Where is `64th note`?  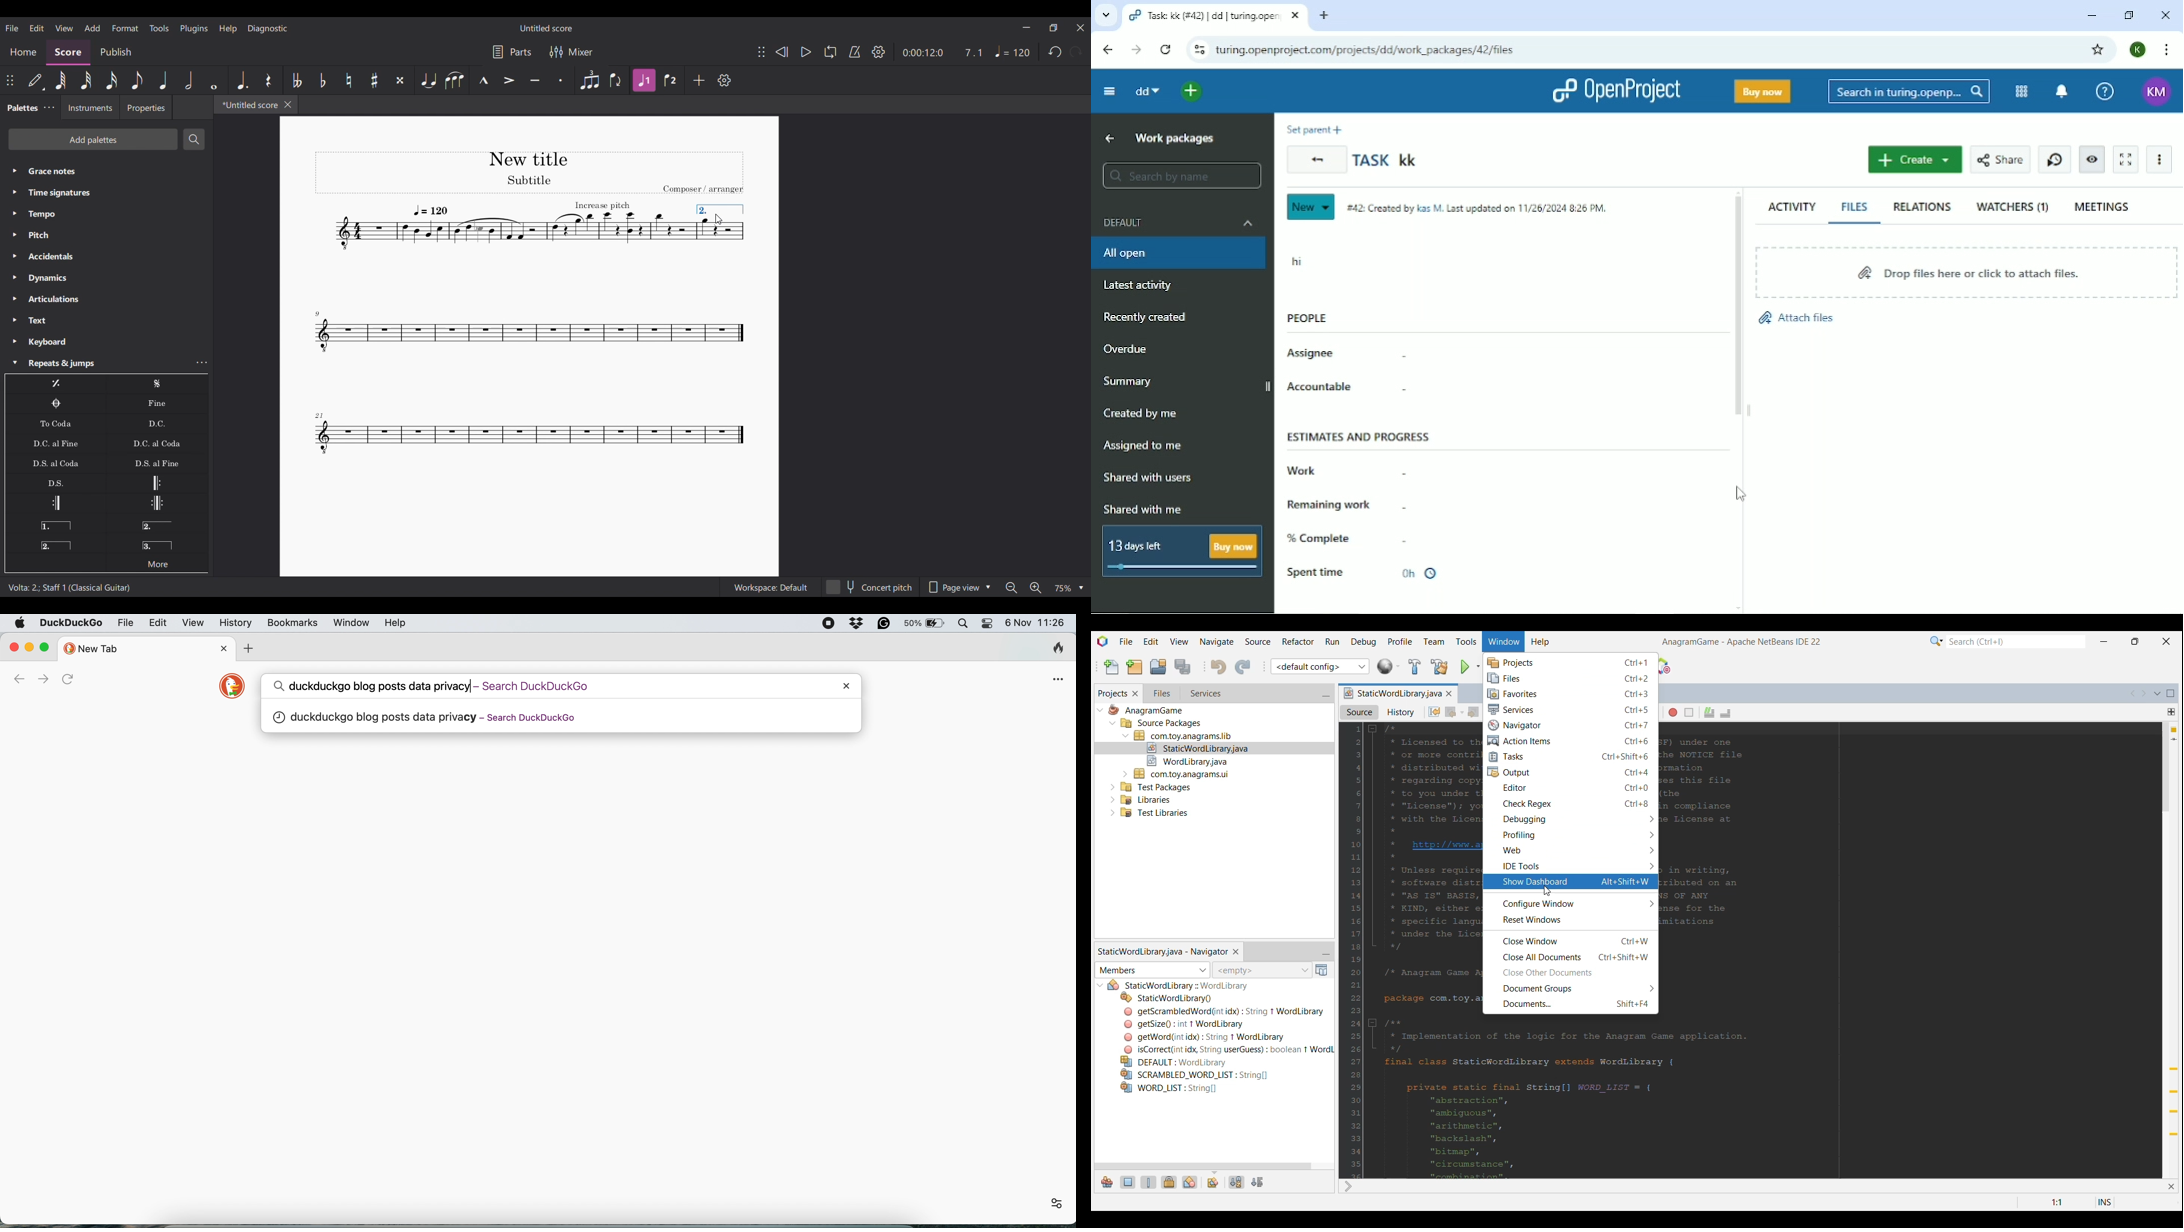
64th note is located at coordinates (60, 81).